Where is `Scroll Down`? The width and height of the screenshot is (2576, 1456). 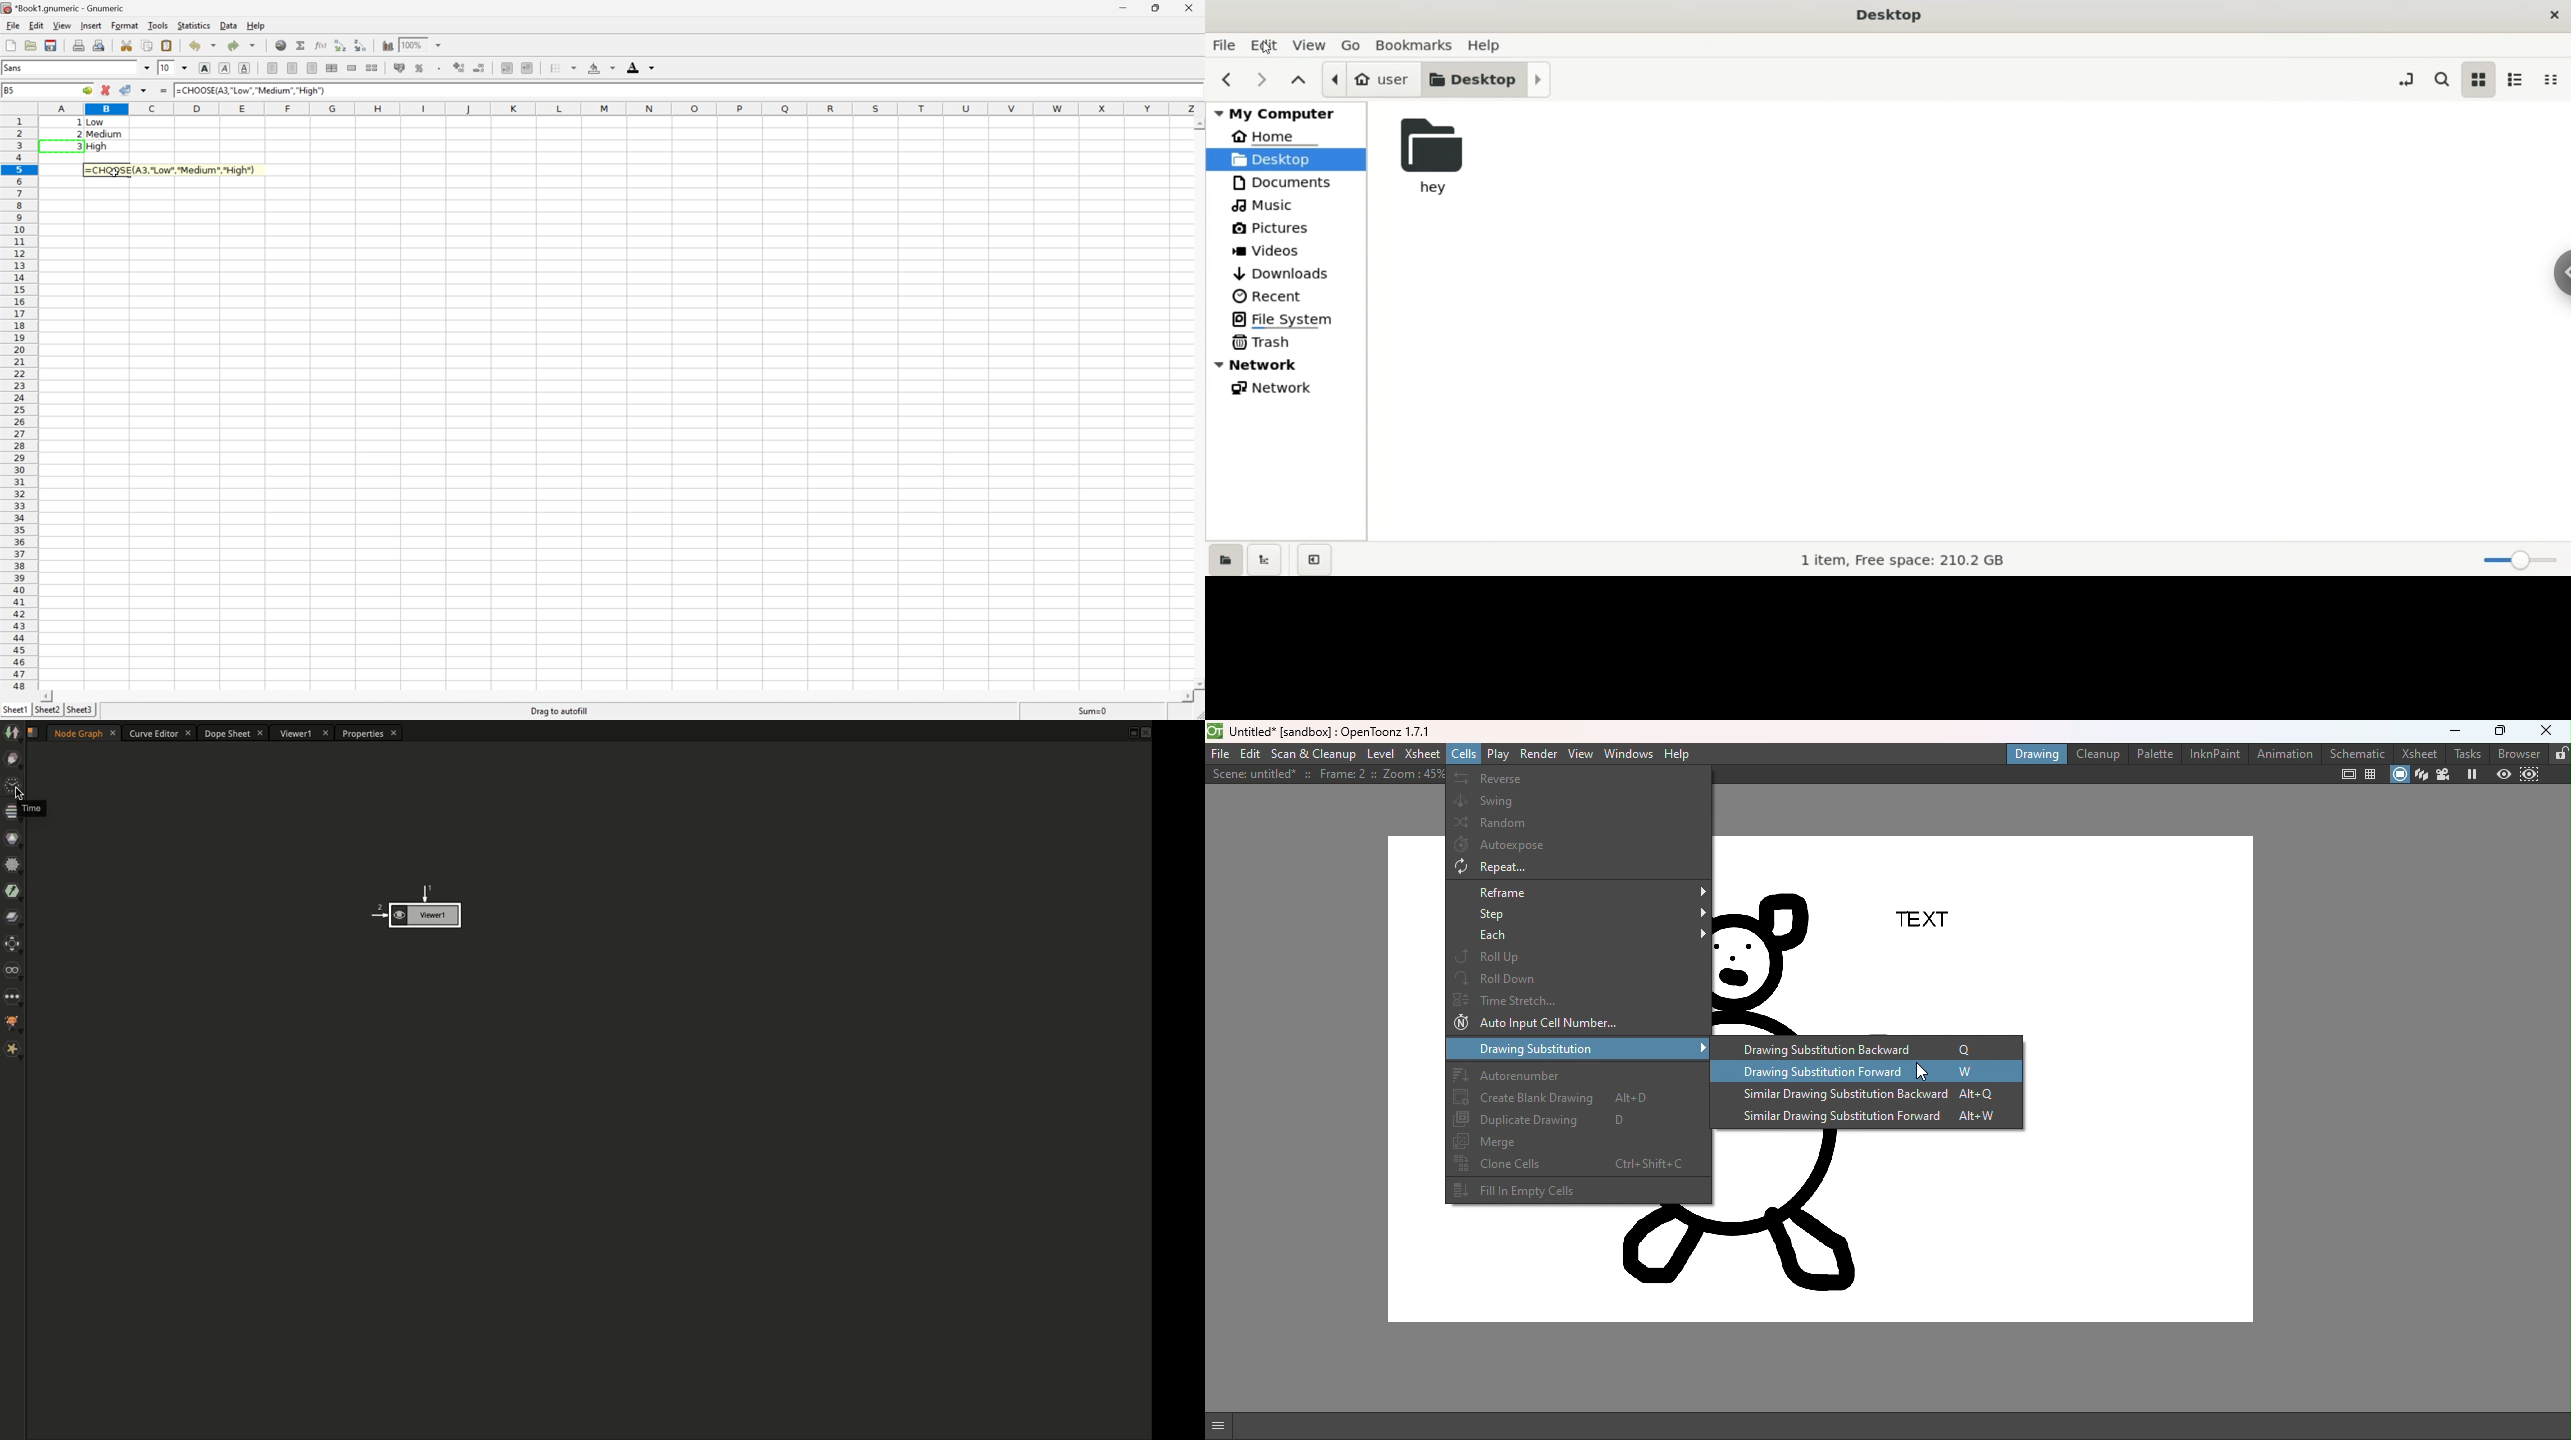
Scroll Down is located at coordinates (1198, 683).